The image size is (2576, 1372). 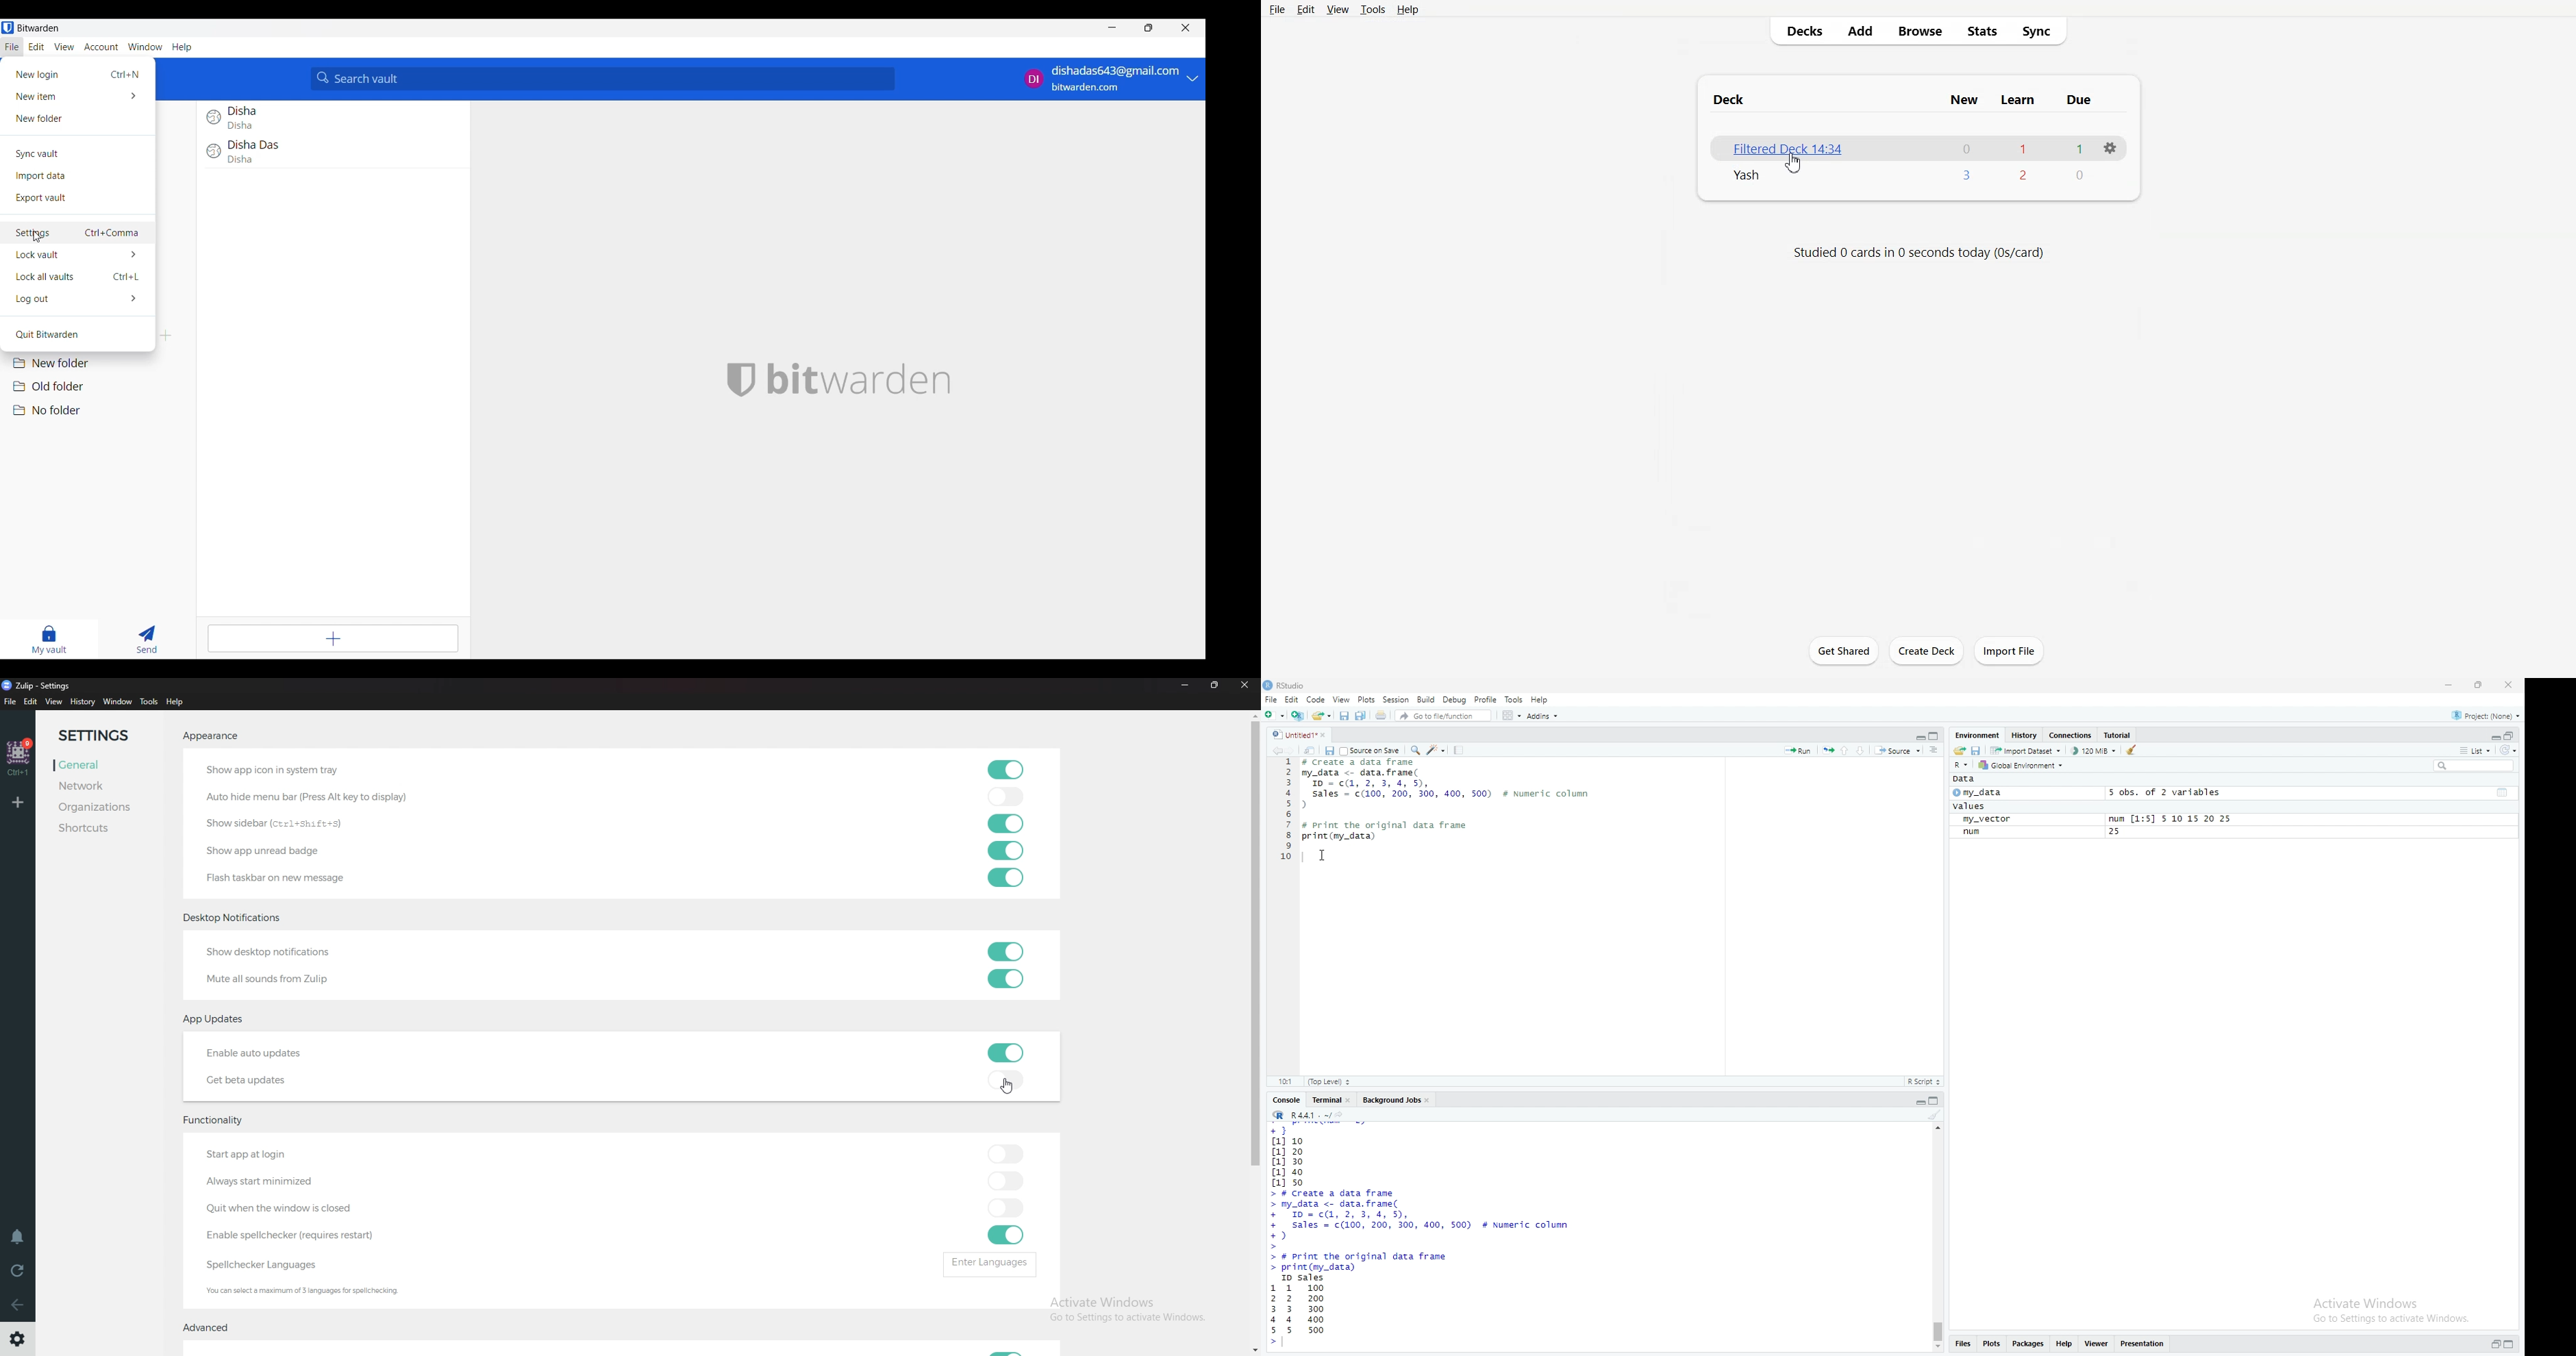 What do you see at coordinates (2117, 833) in the screenshot?
I see `25` at bounding box center [2117, 833].